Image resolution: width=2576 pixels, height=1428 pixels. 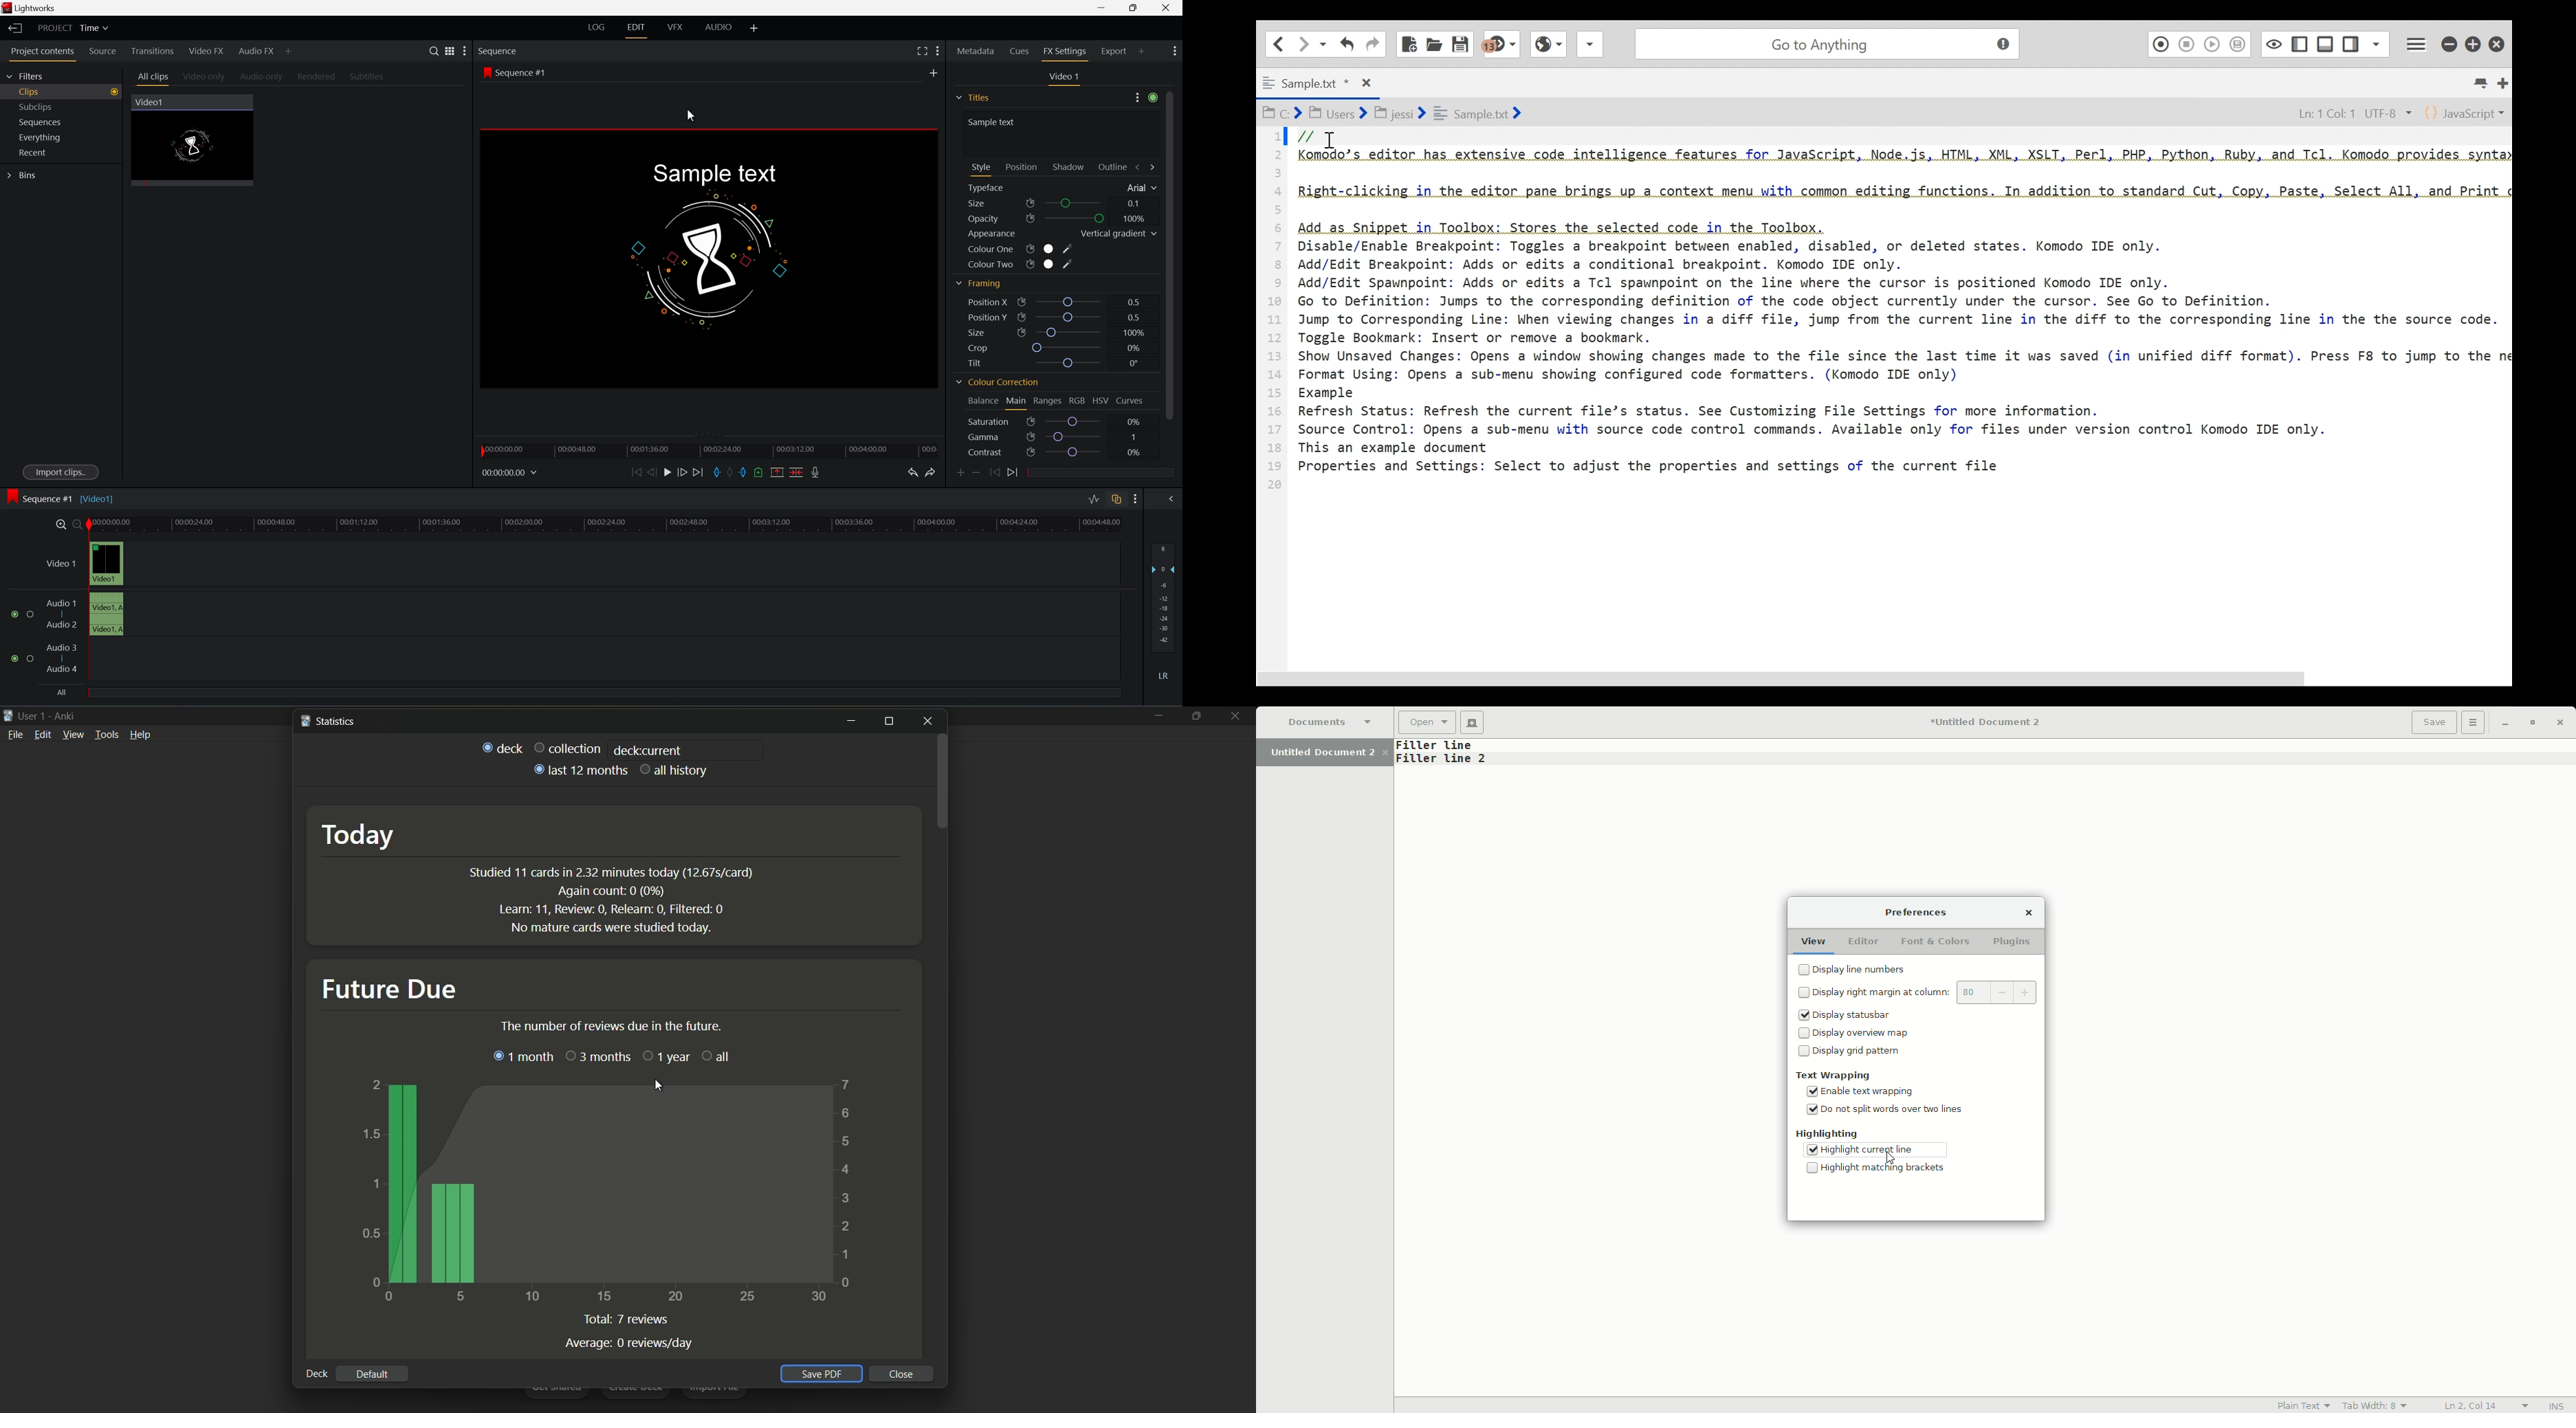 What do you see at coordinates (1132, 363) in the screenshot?
I see `0°` at bounding box center [1132, 363].